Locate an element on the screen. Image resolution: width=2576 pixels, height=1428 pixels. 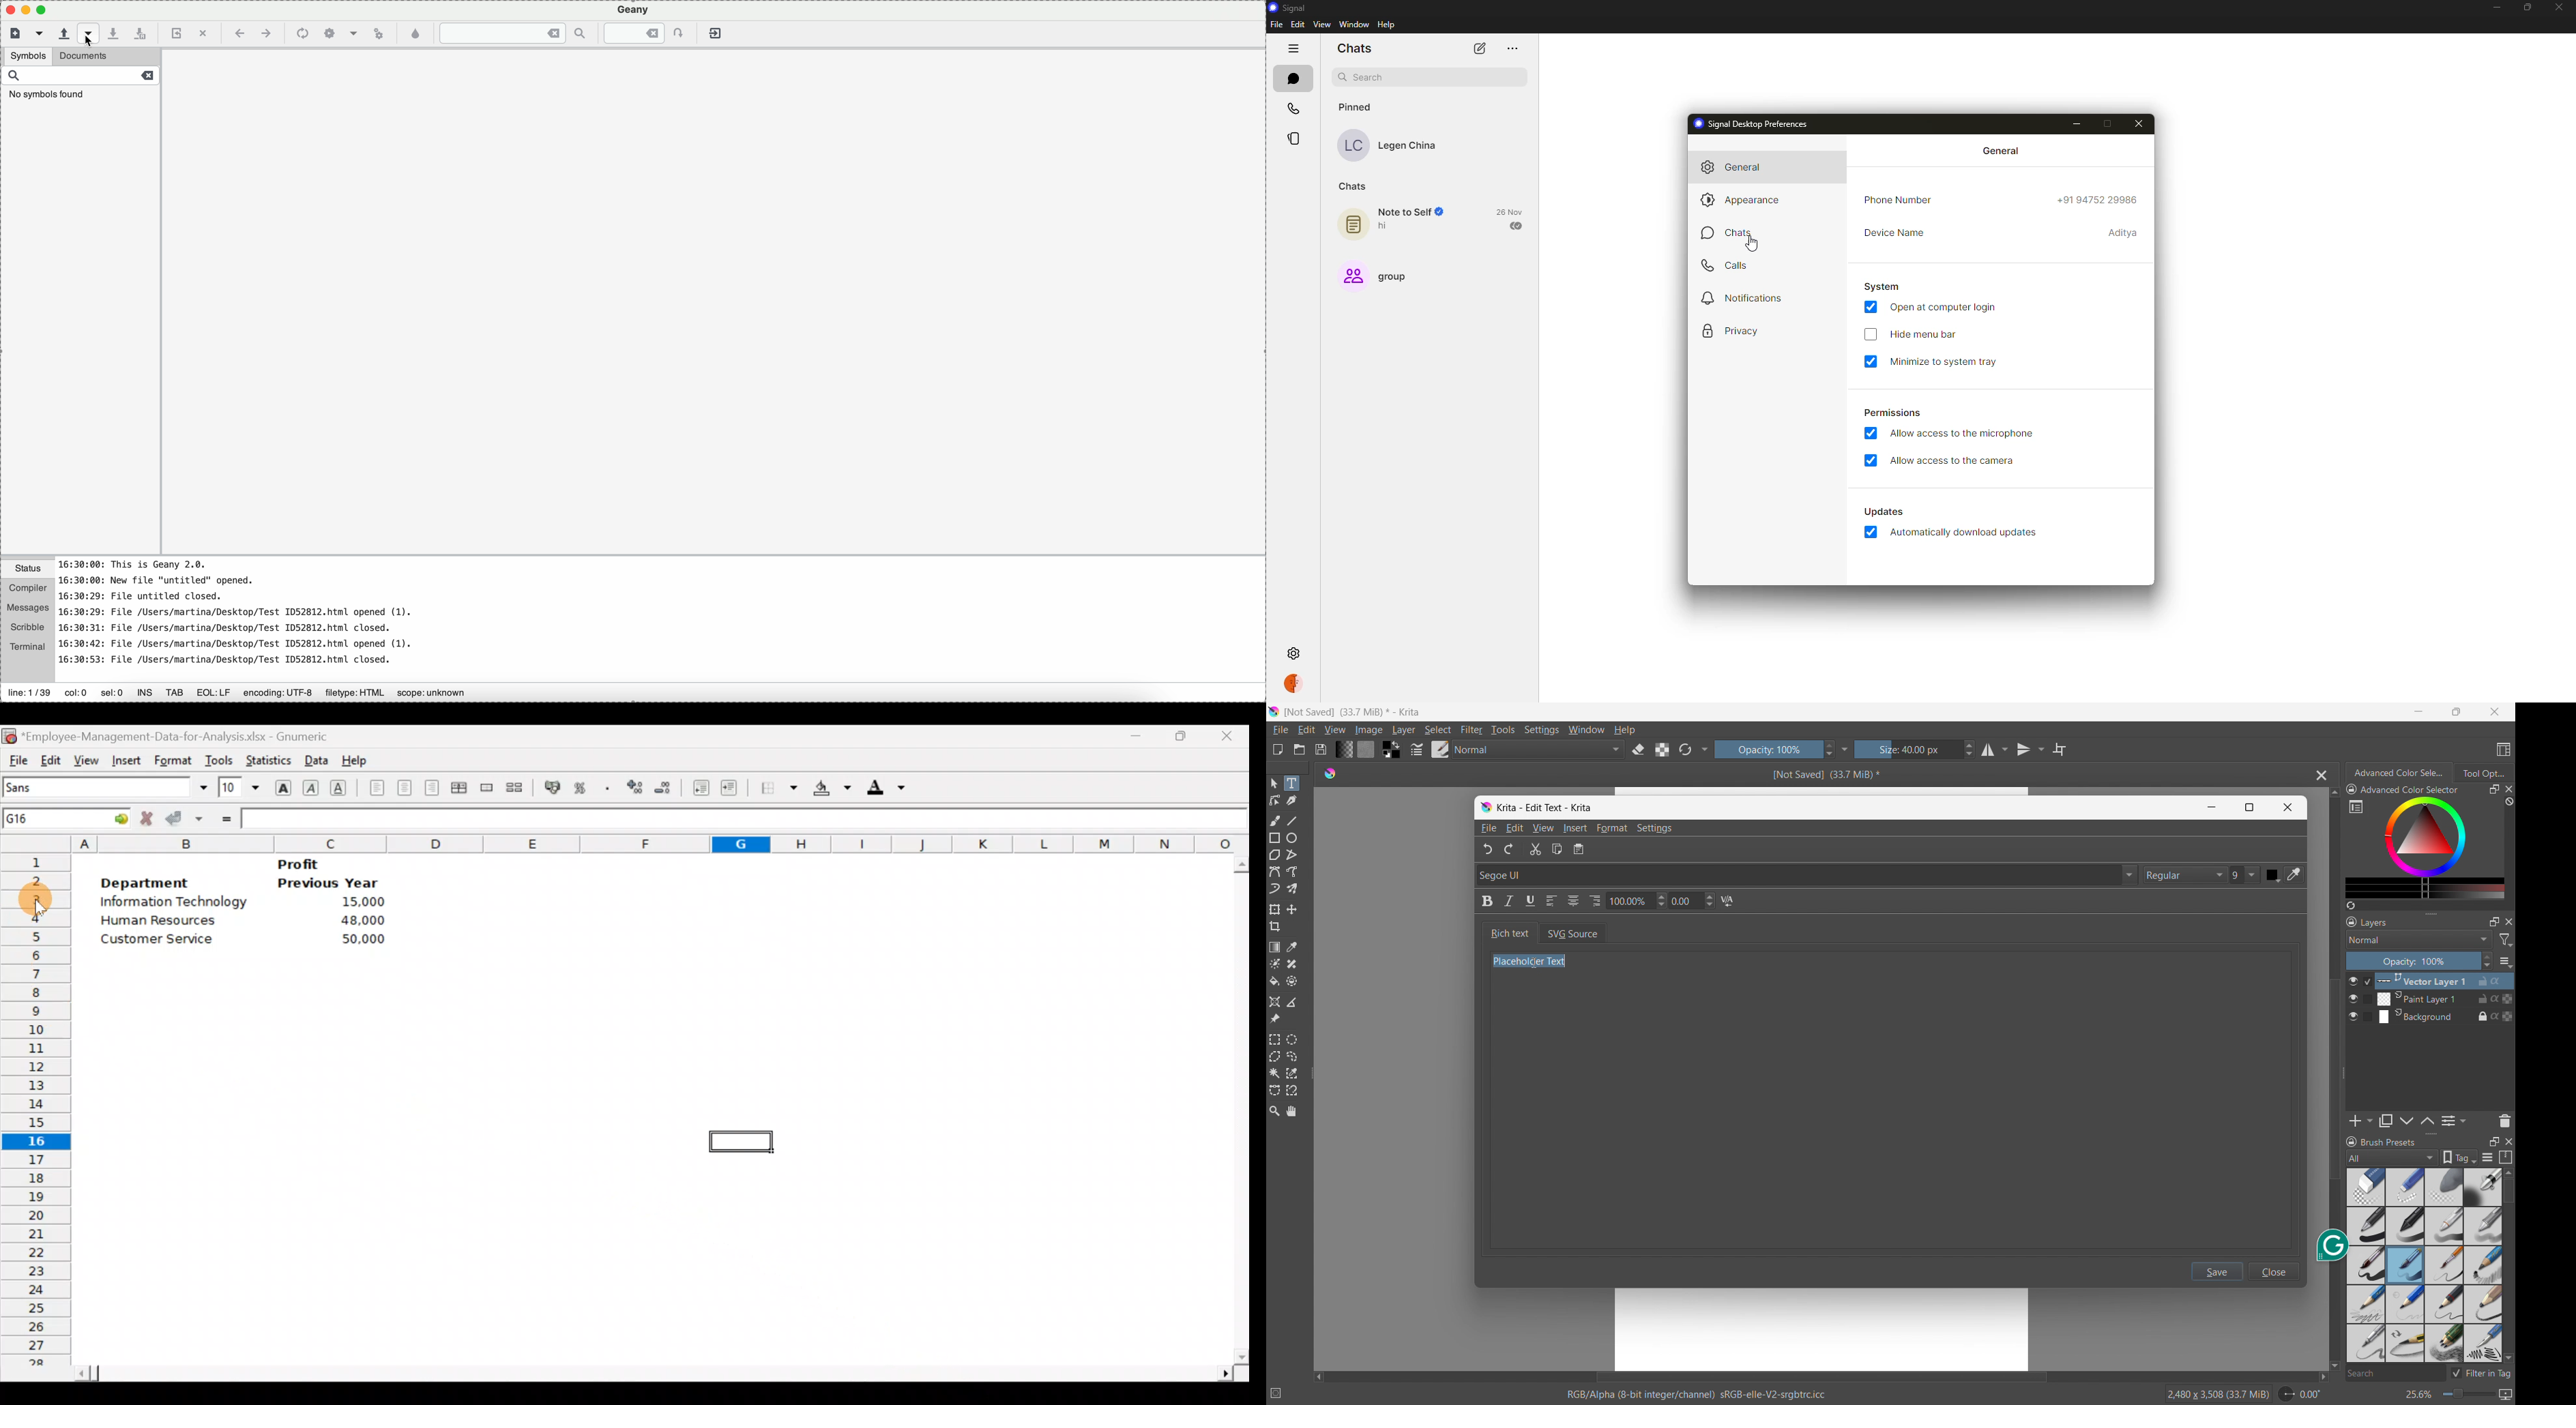
resize is located at coordinates (2431, 912).